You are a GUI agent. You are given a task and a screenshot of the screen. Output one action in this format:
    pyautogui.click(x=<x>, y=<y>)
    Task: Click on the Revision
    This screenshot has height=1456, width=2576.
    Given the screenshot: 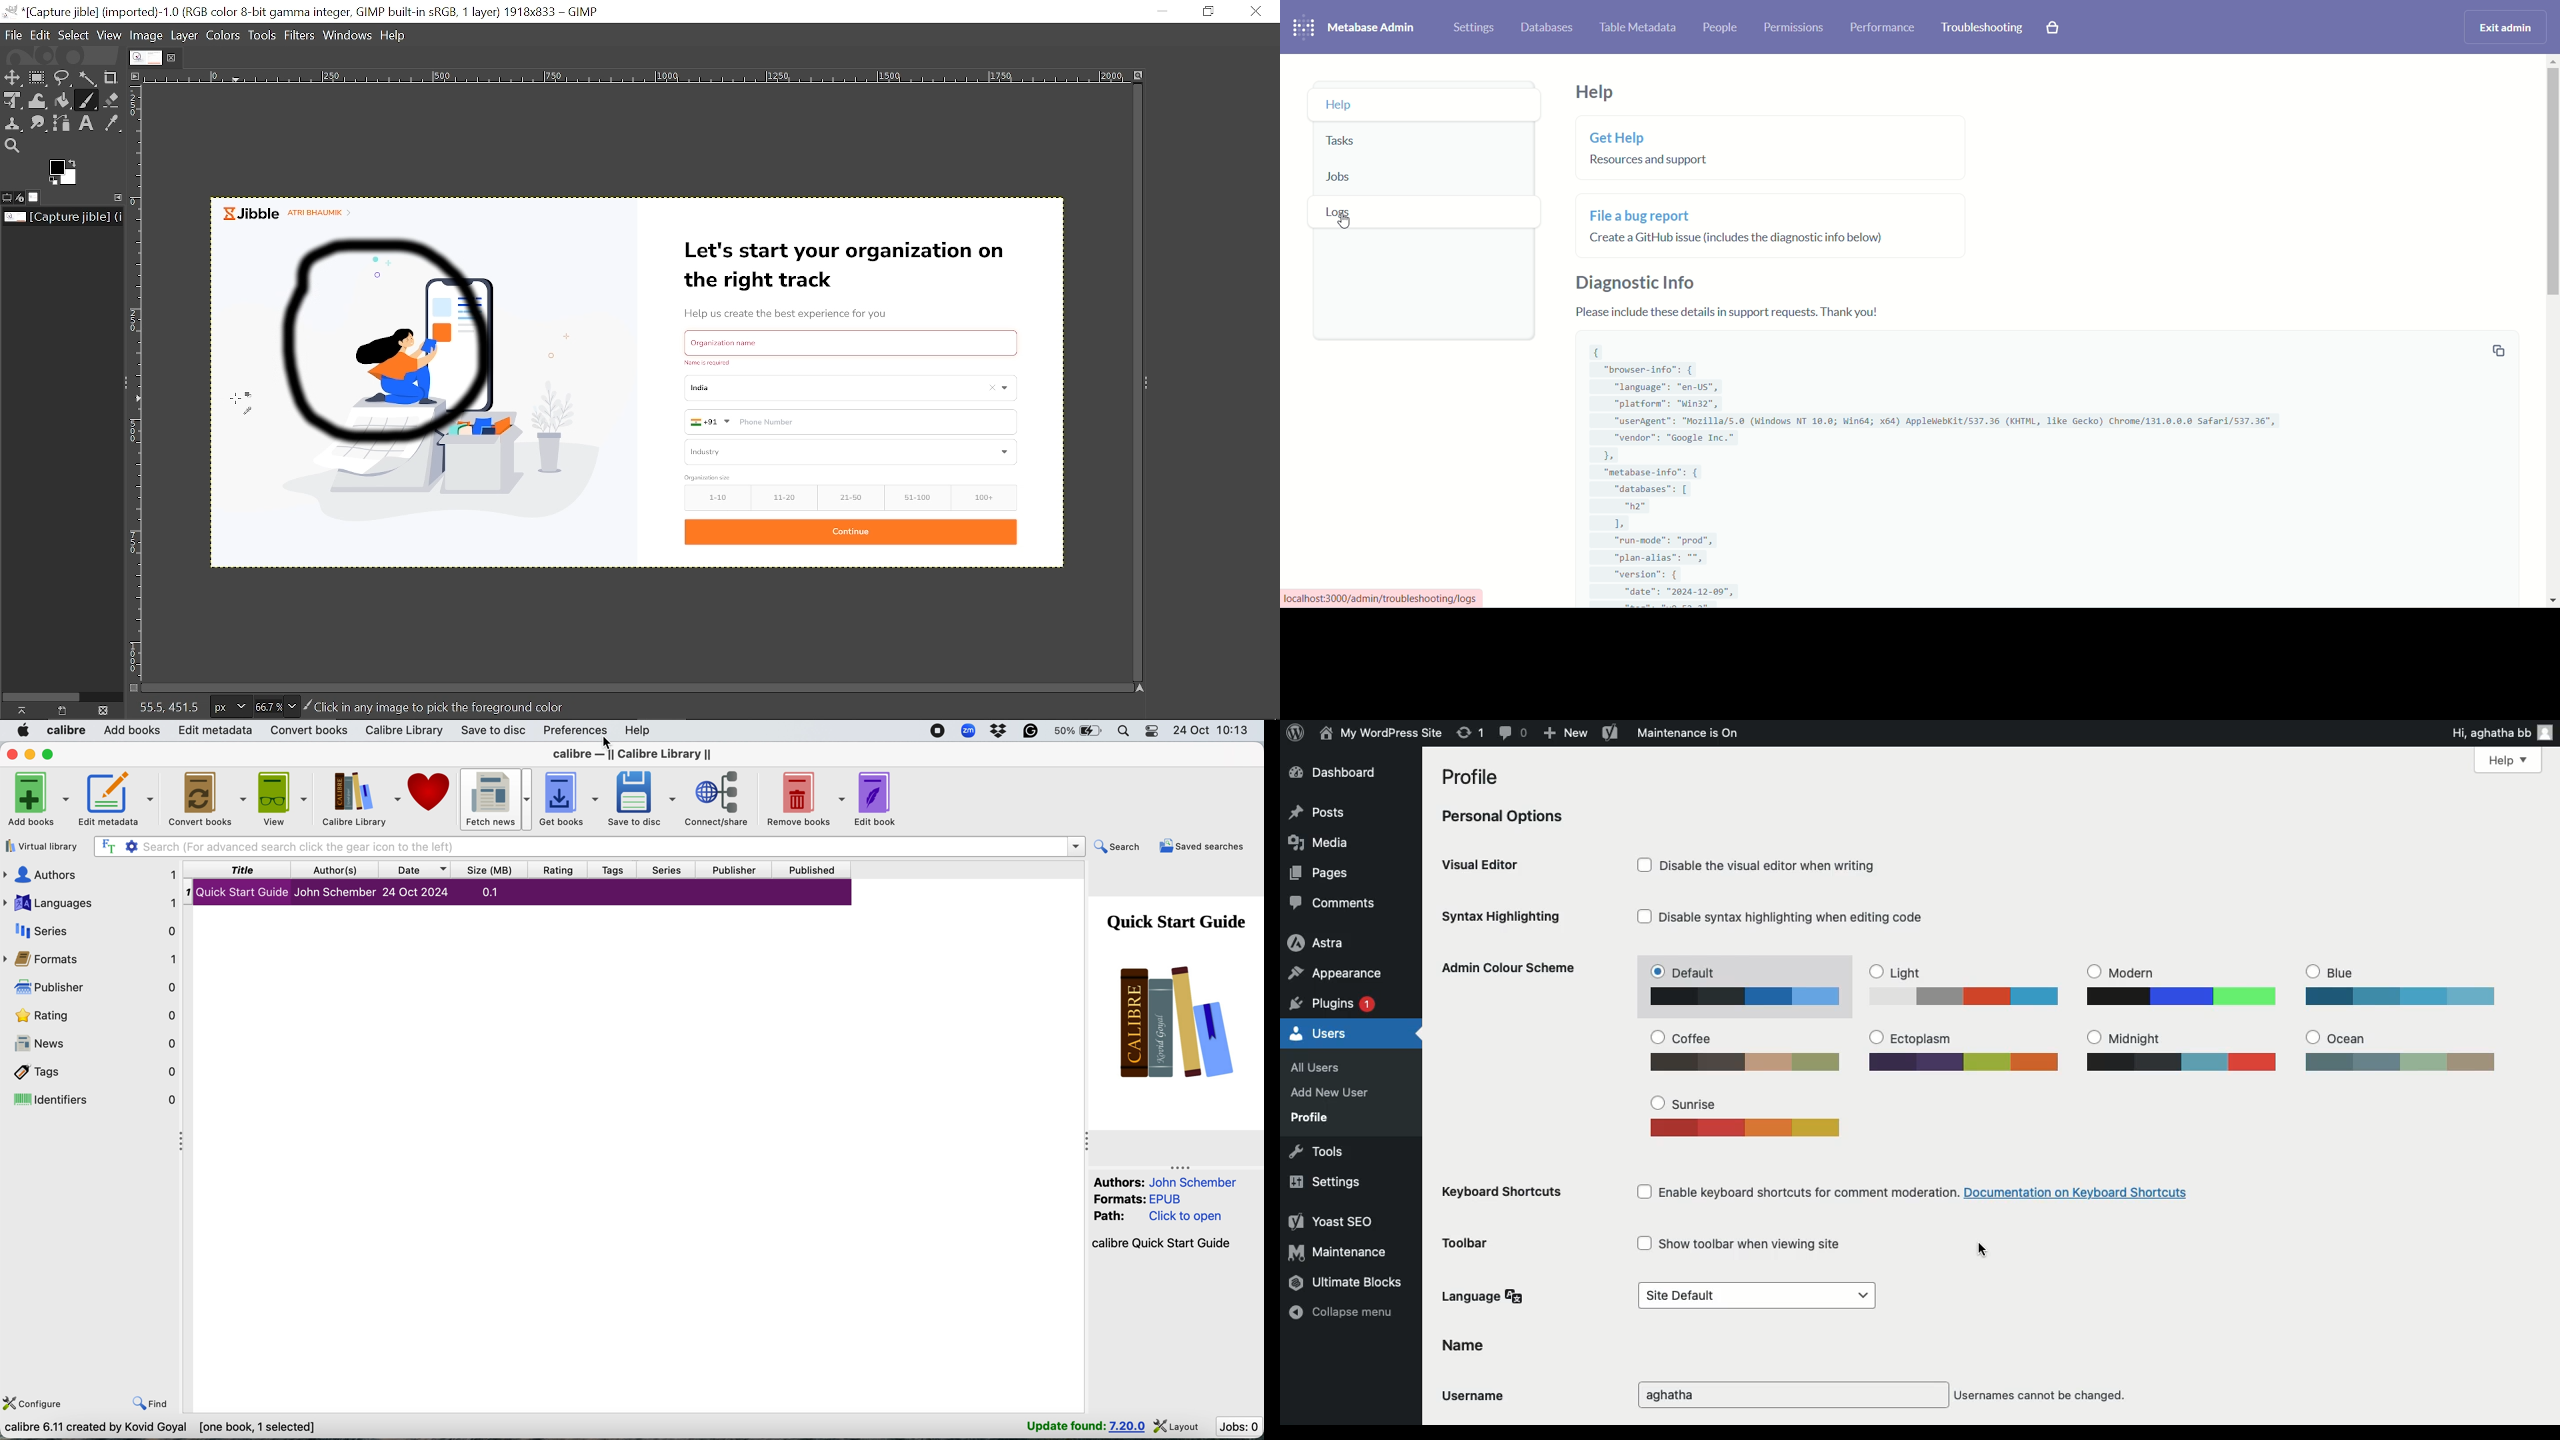 What is the action you would take?
    pyautogui.click(x=1470, y=732)
    